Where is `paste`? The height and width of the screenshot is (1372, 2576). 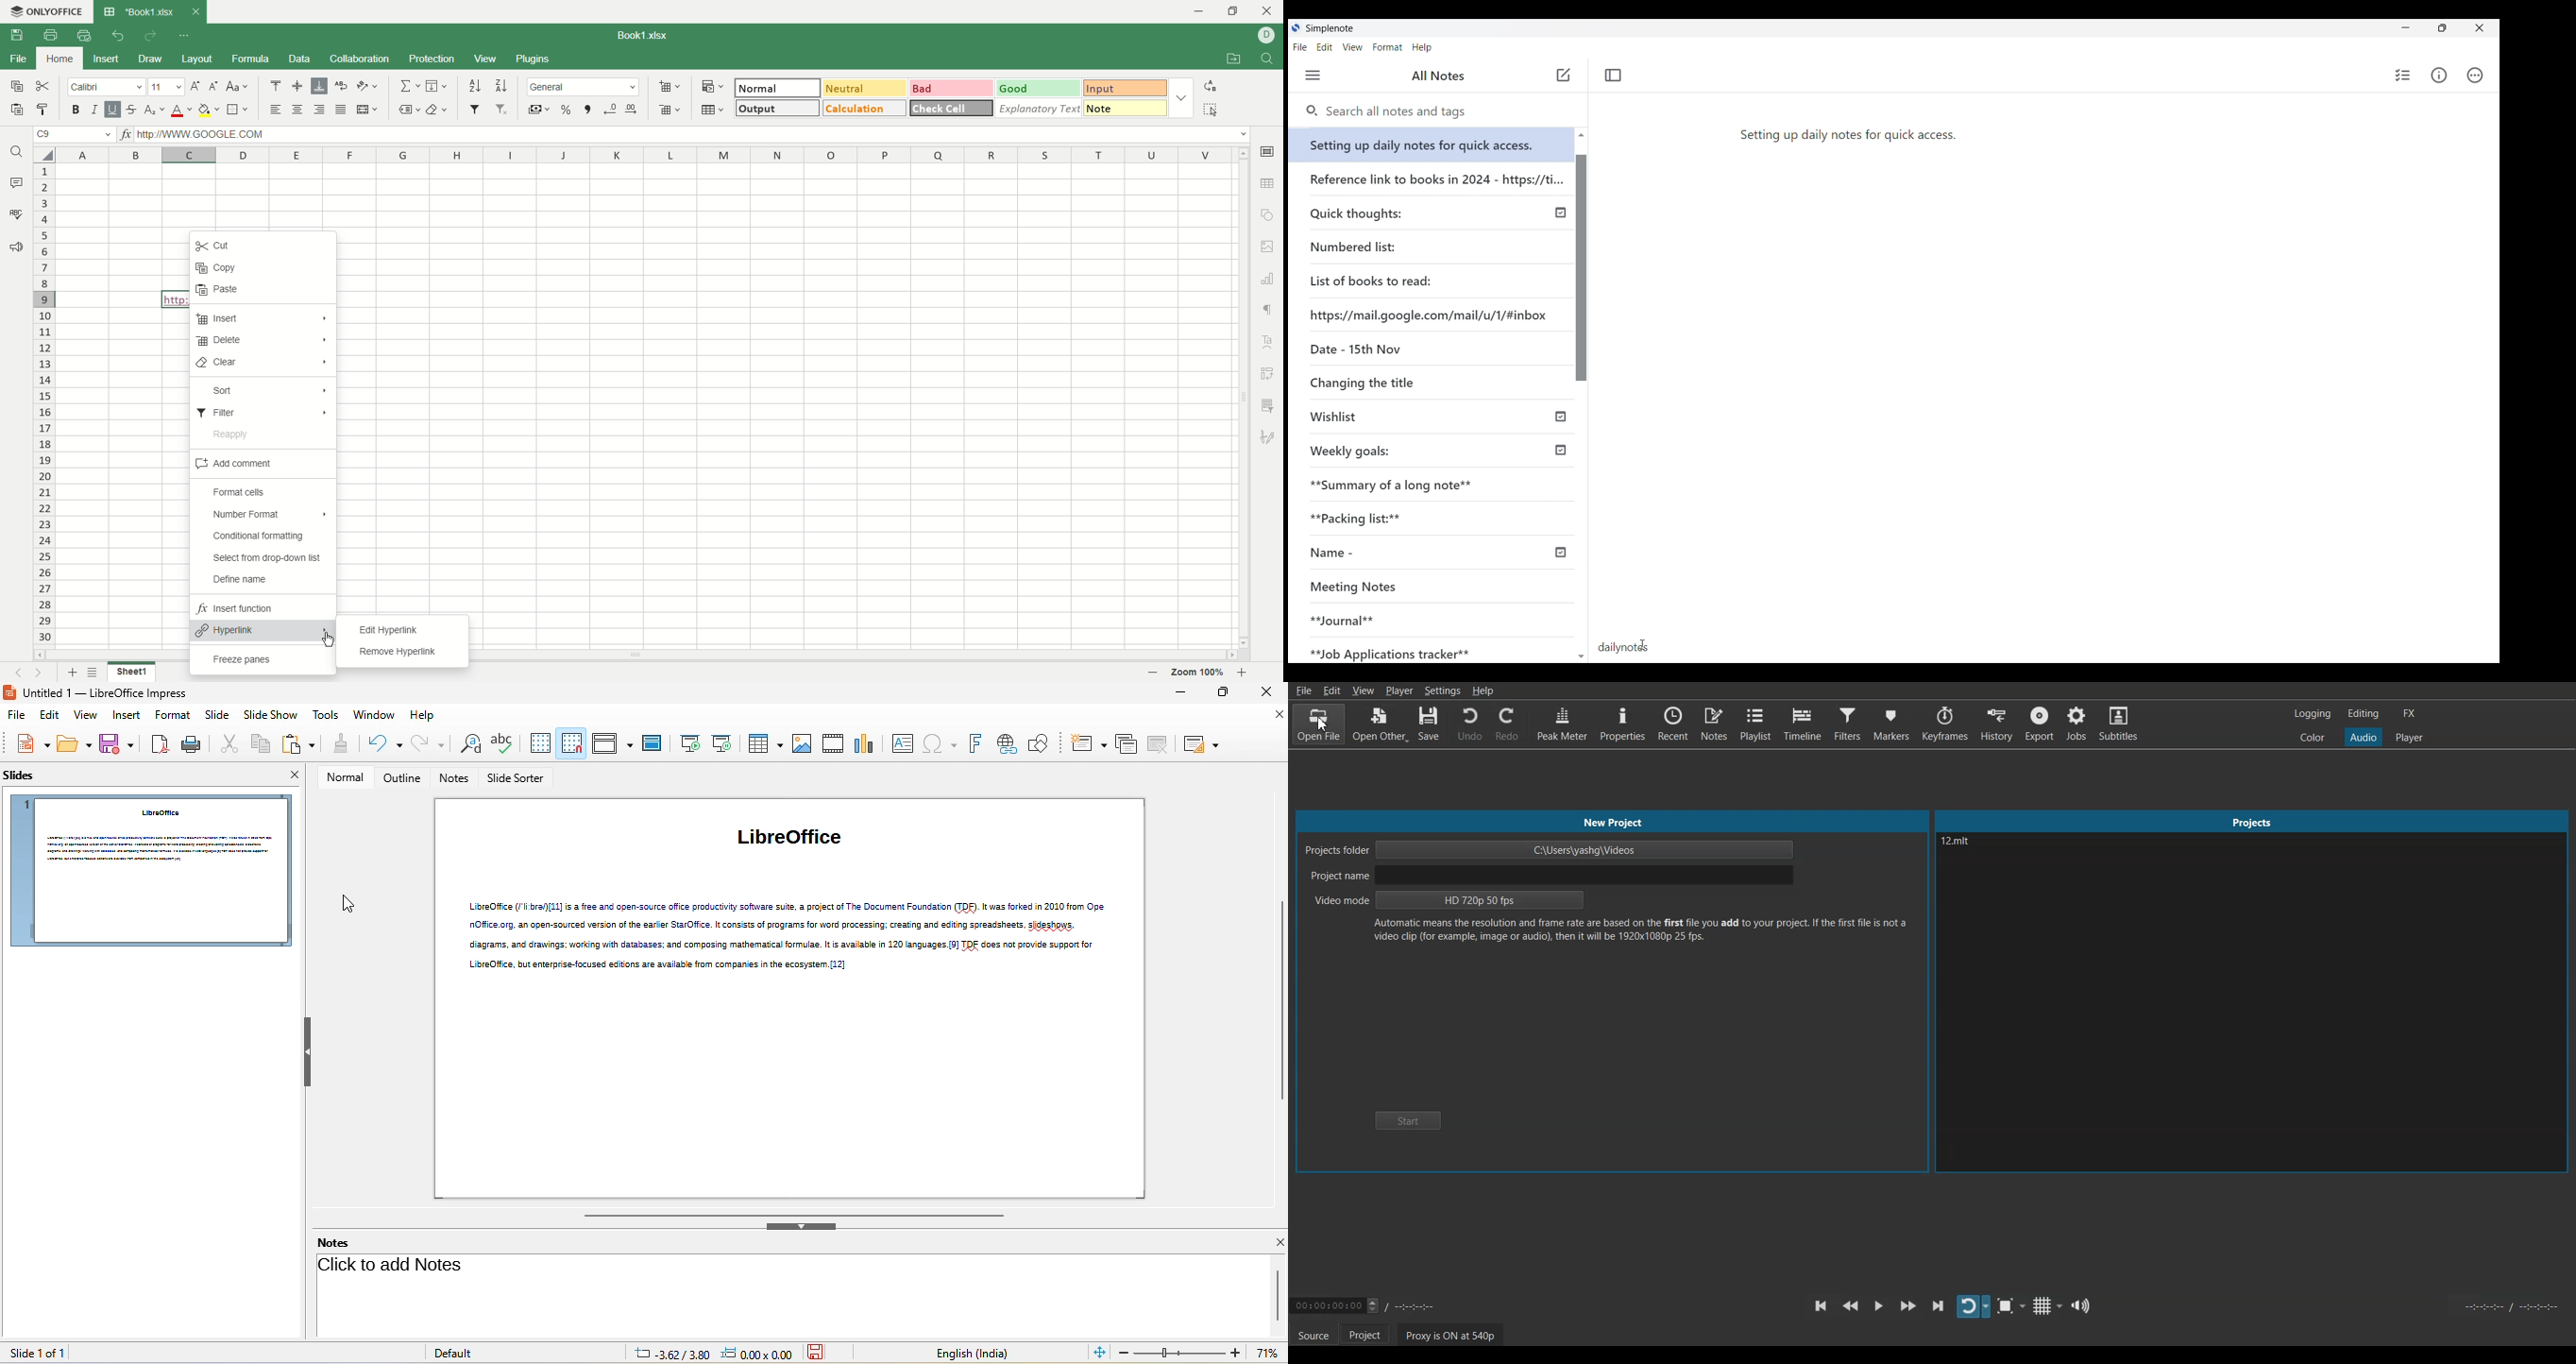 paste is located at coordinates (227, 291).